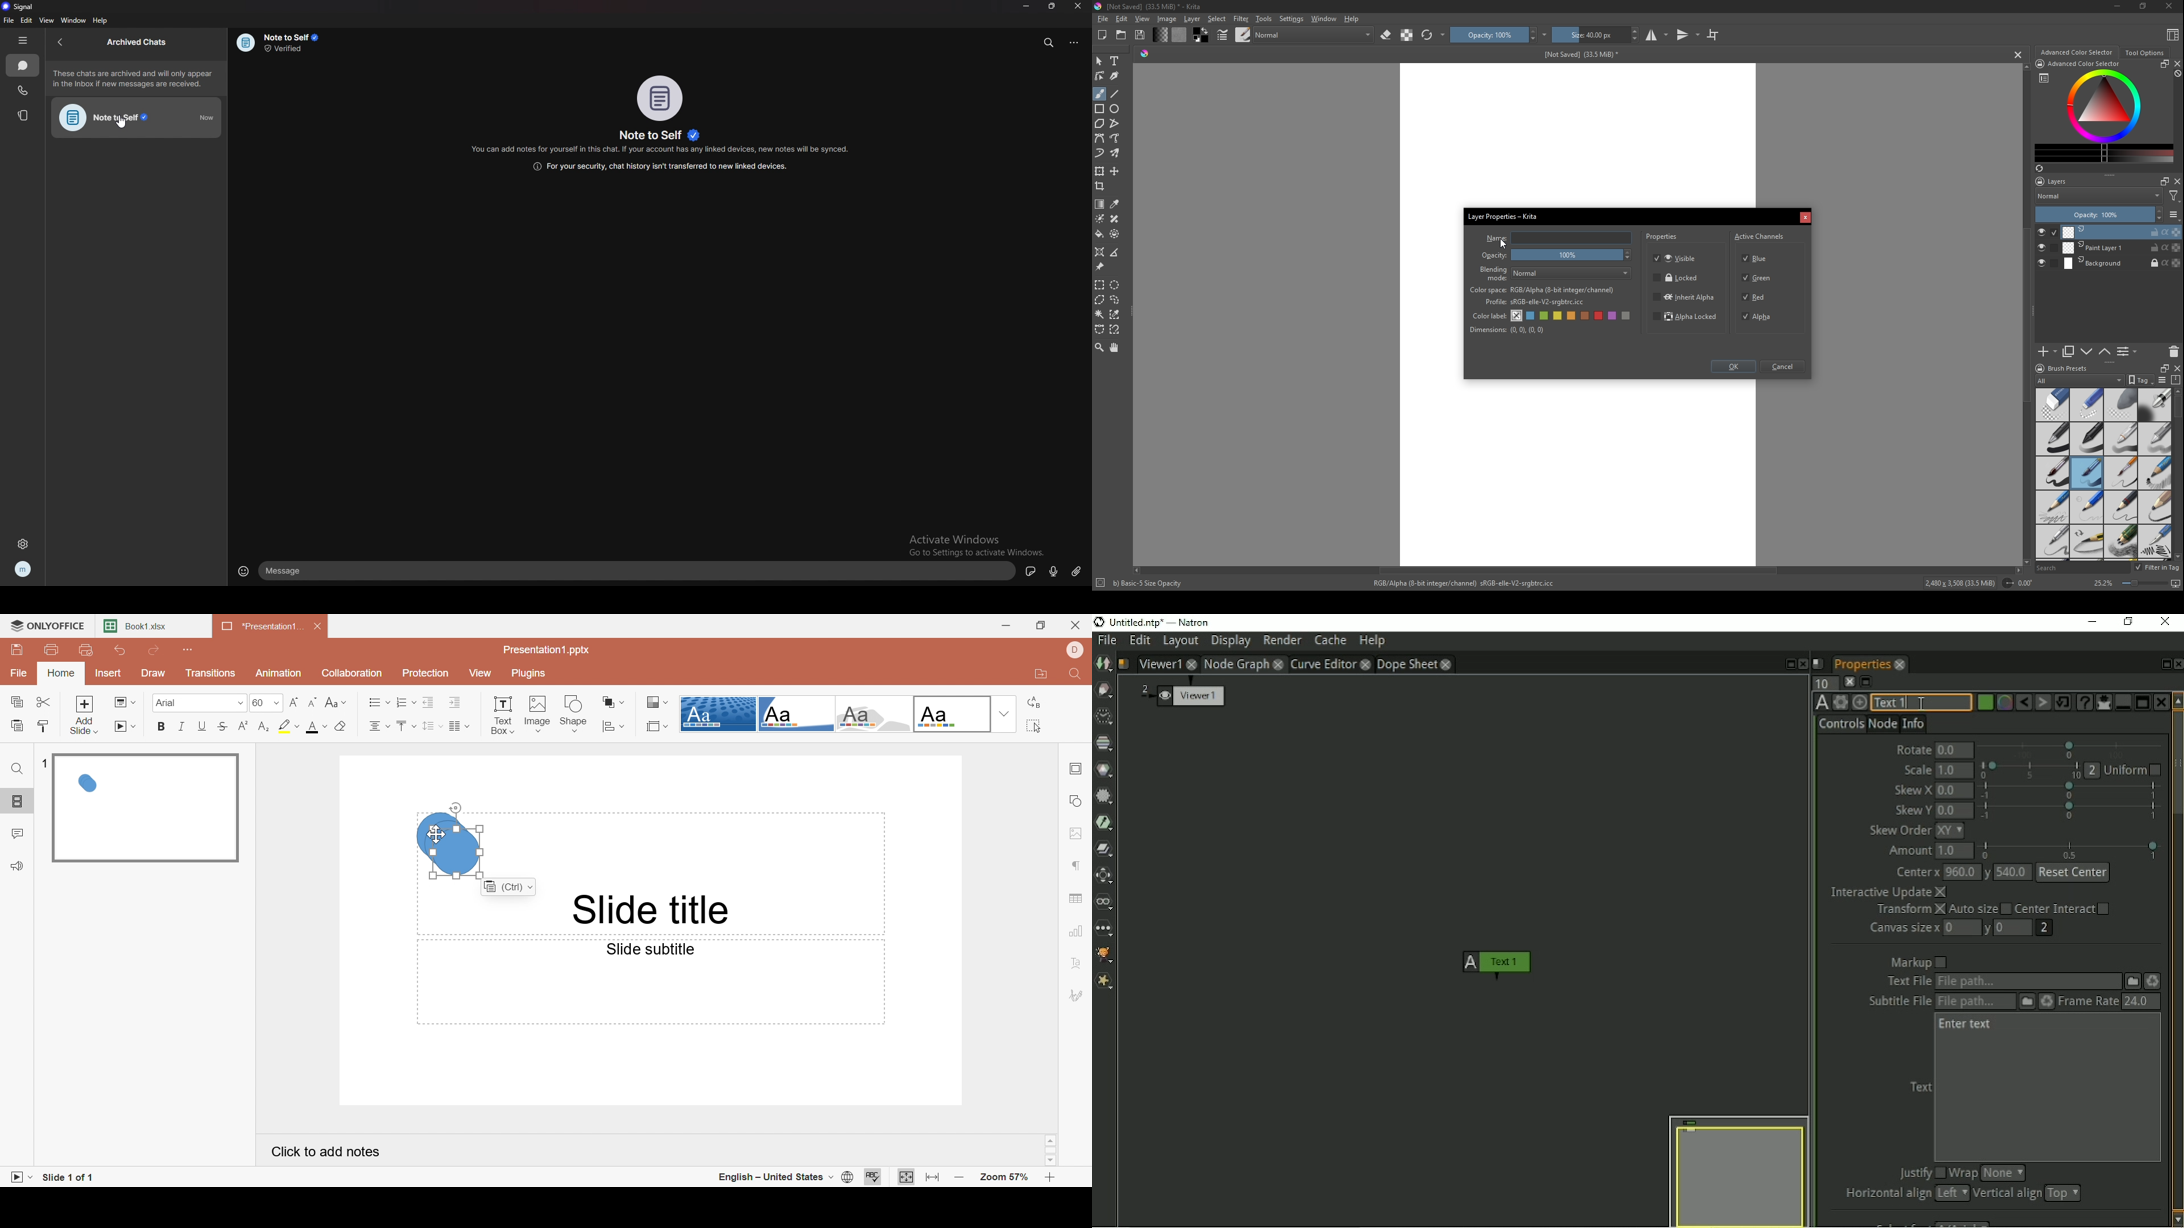 The width and height of the screenshot is (2184, 1232). What do you see at coordinates (183, 728) in the screenshot?
I see `Italic` at bounding box center [183, 728].